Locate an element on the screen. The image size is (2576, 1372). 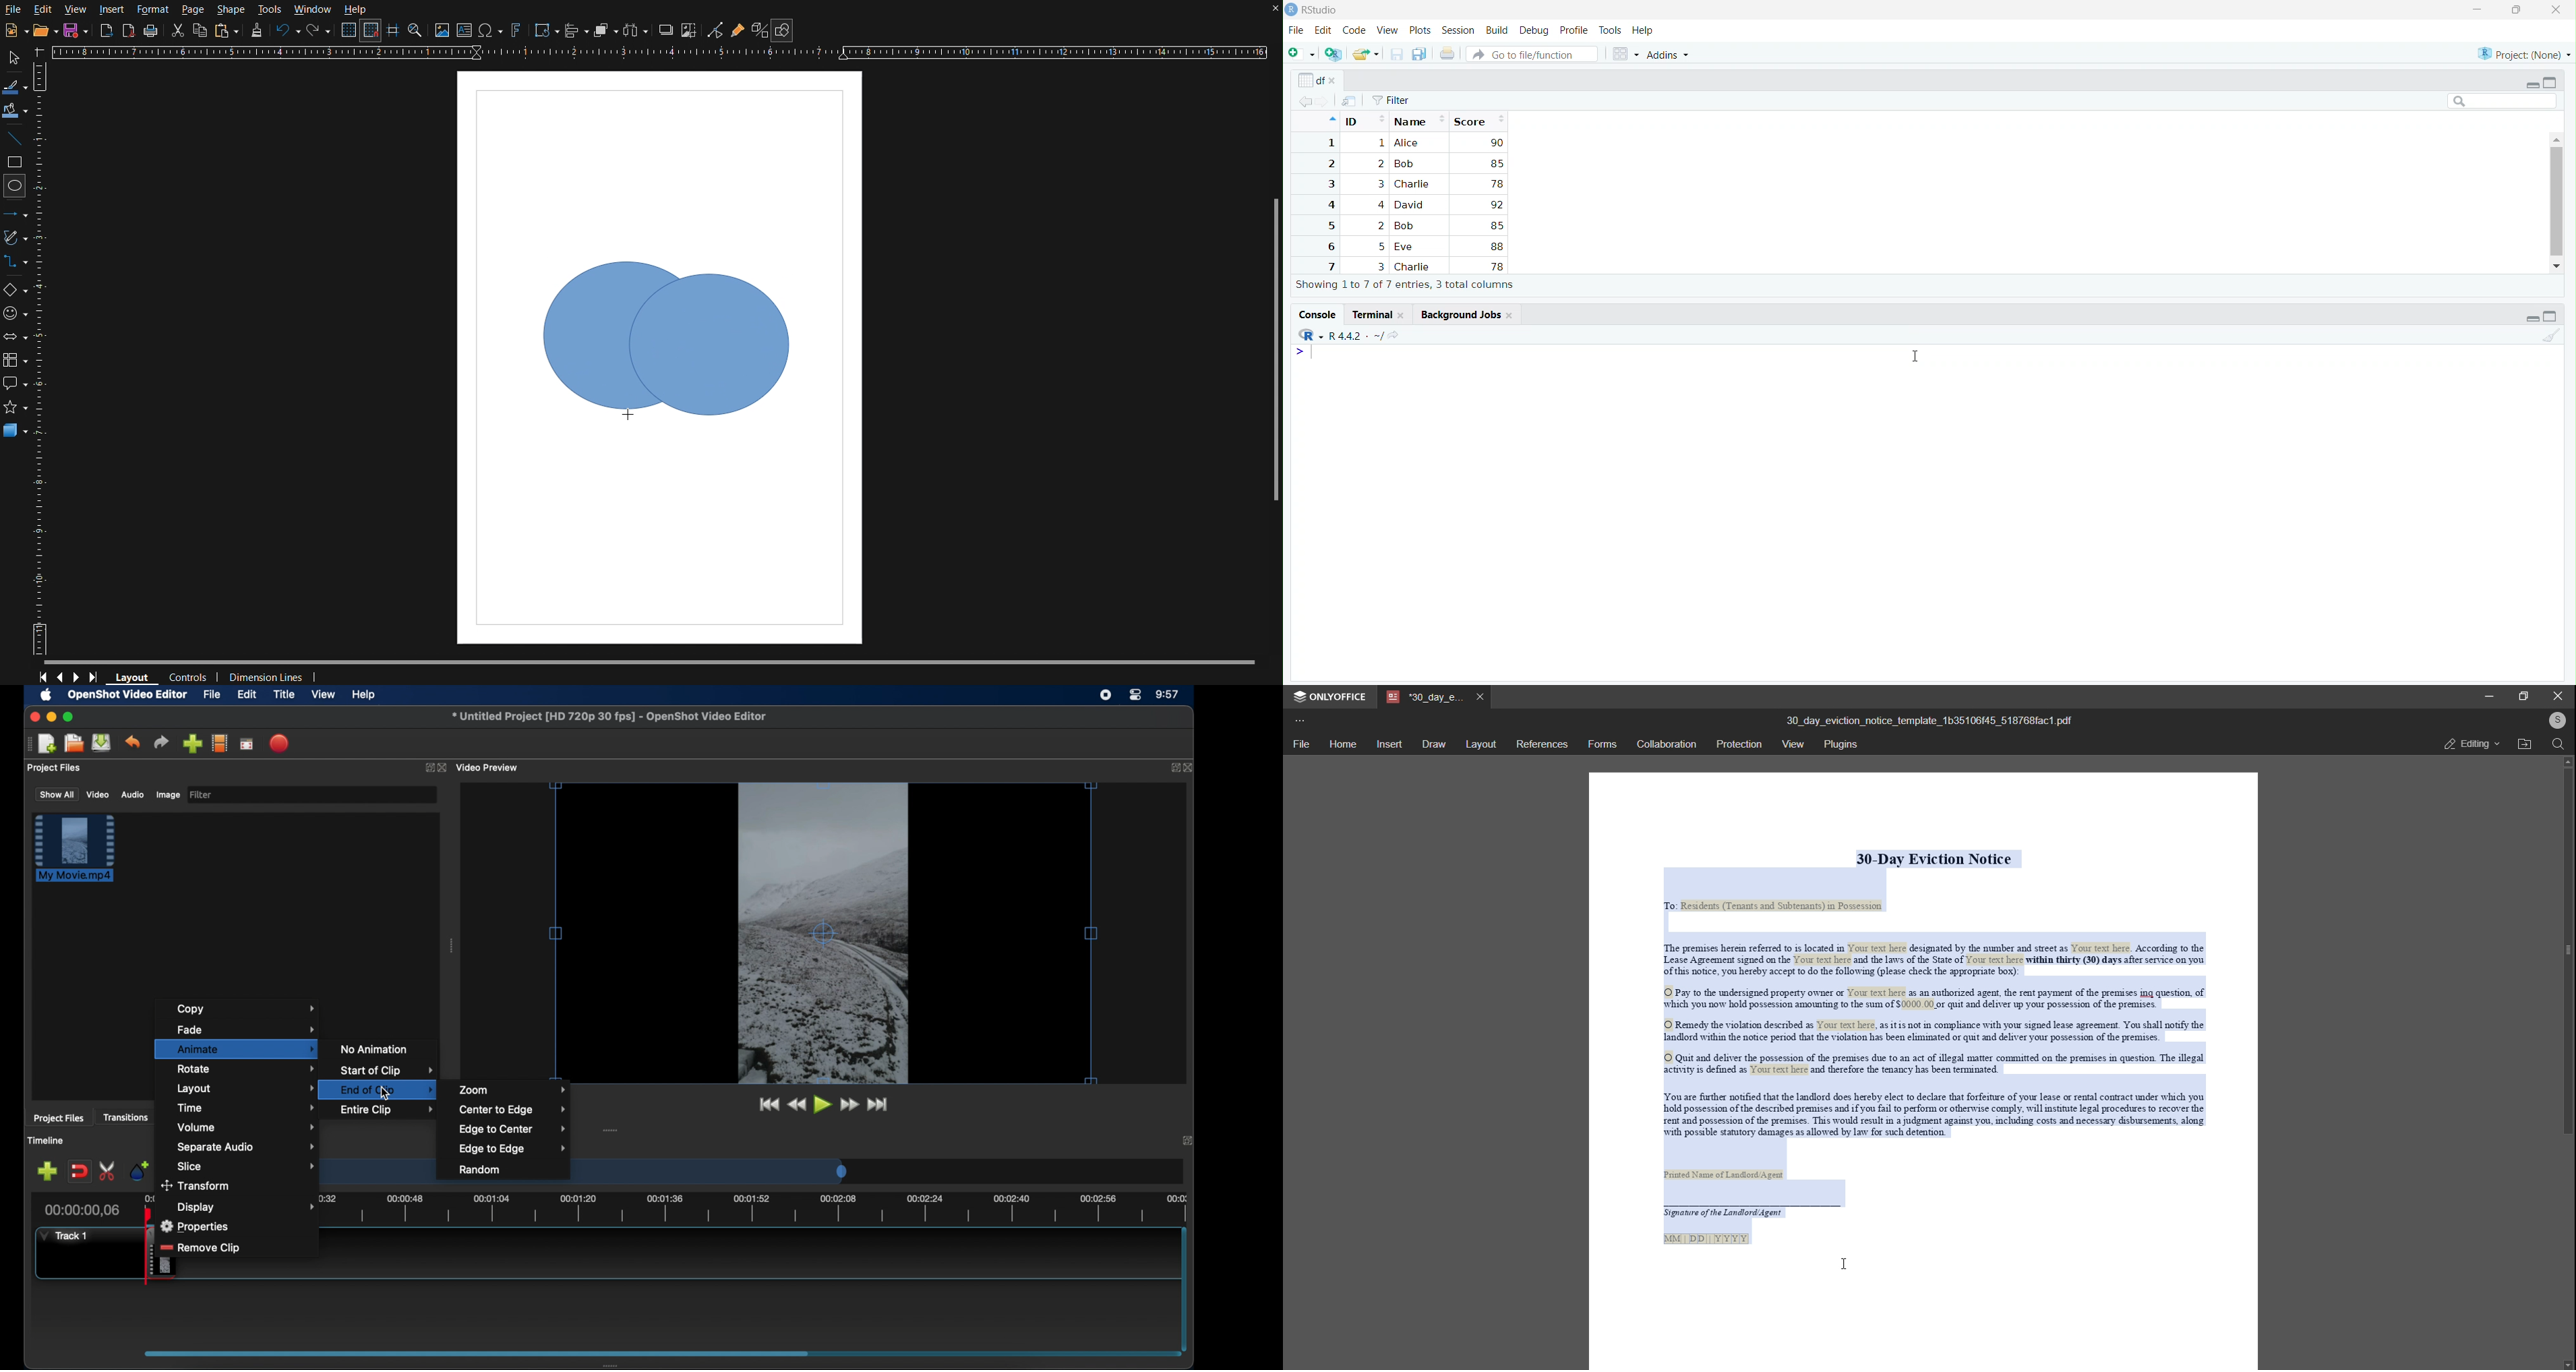
center to edge menu is located at coordinates (512, 1110).